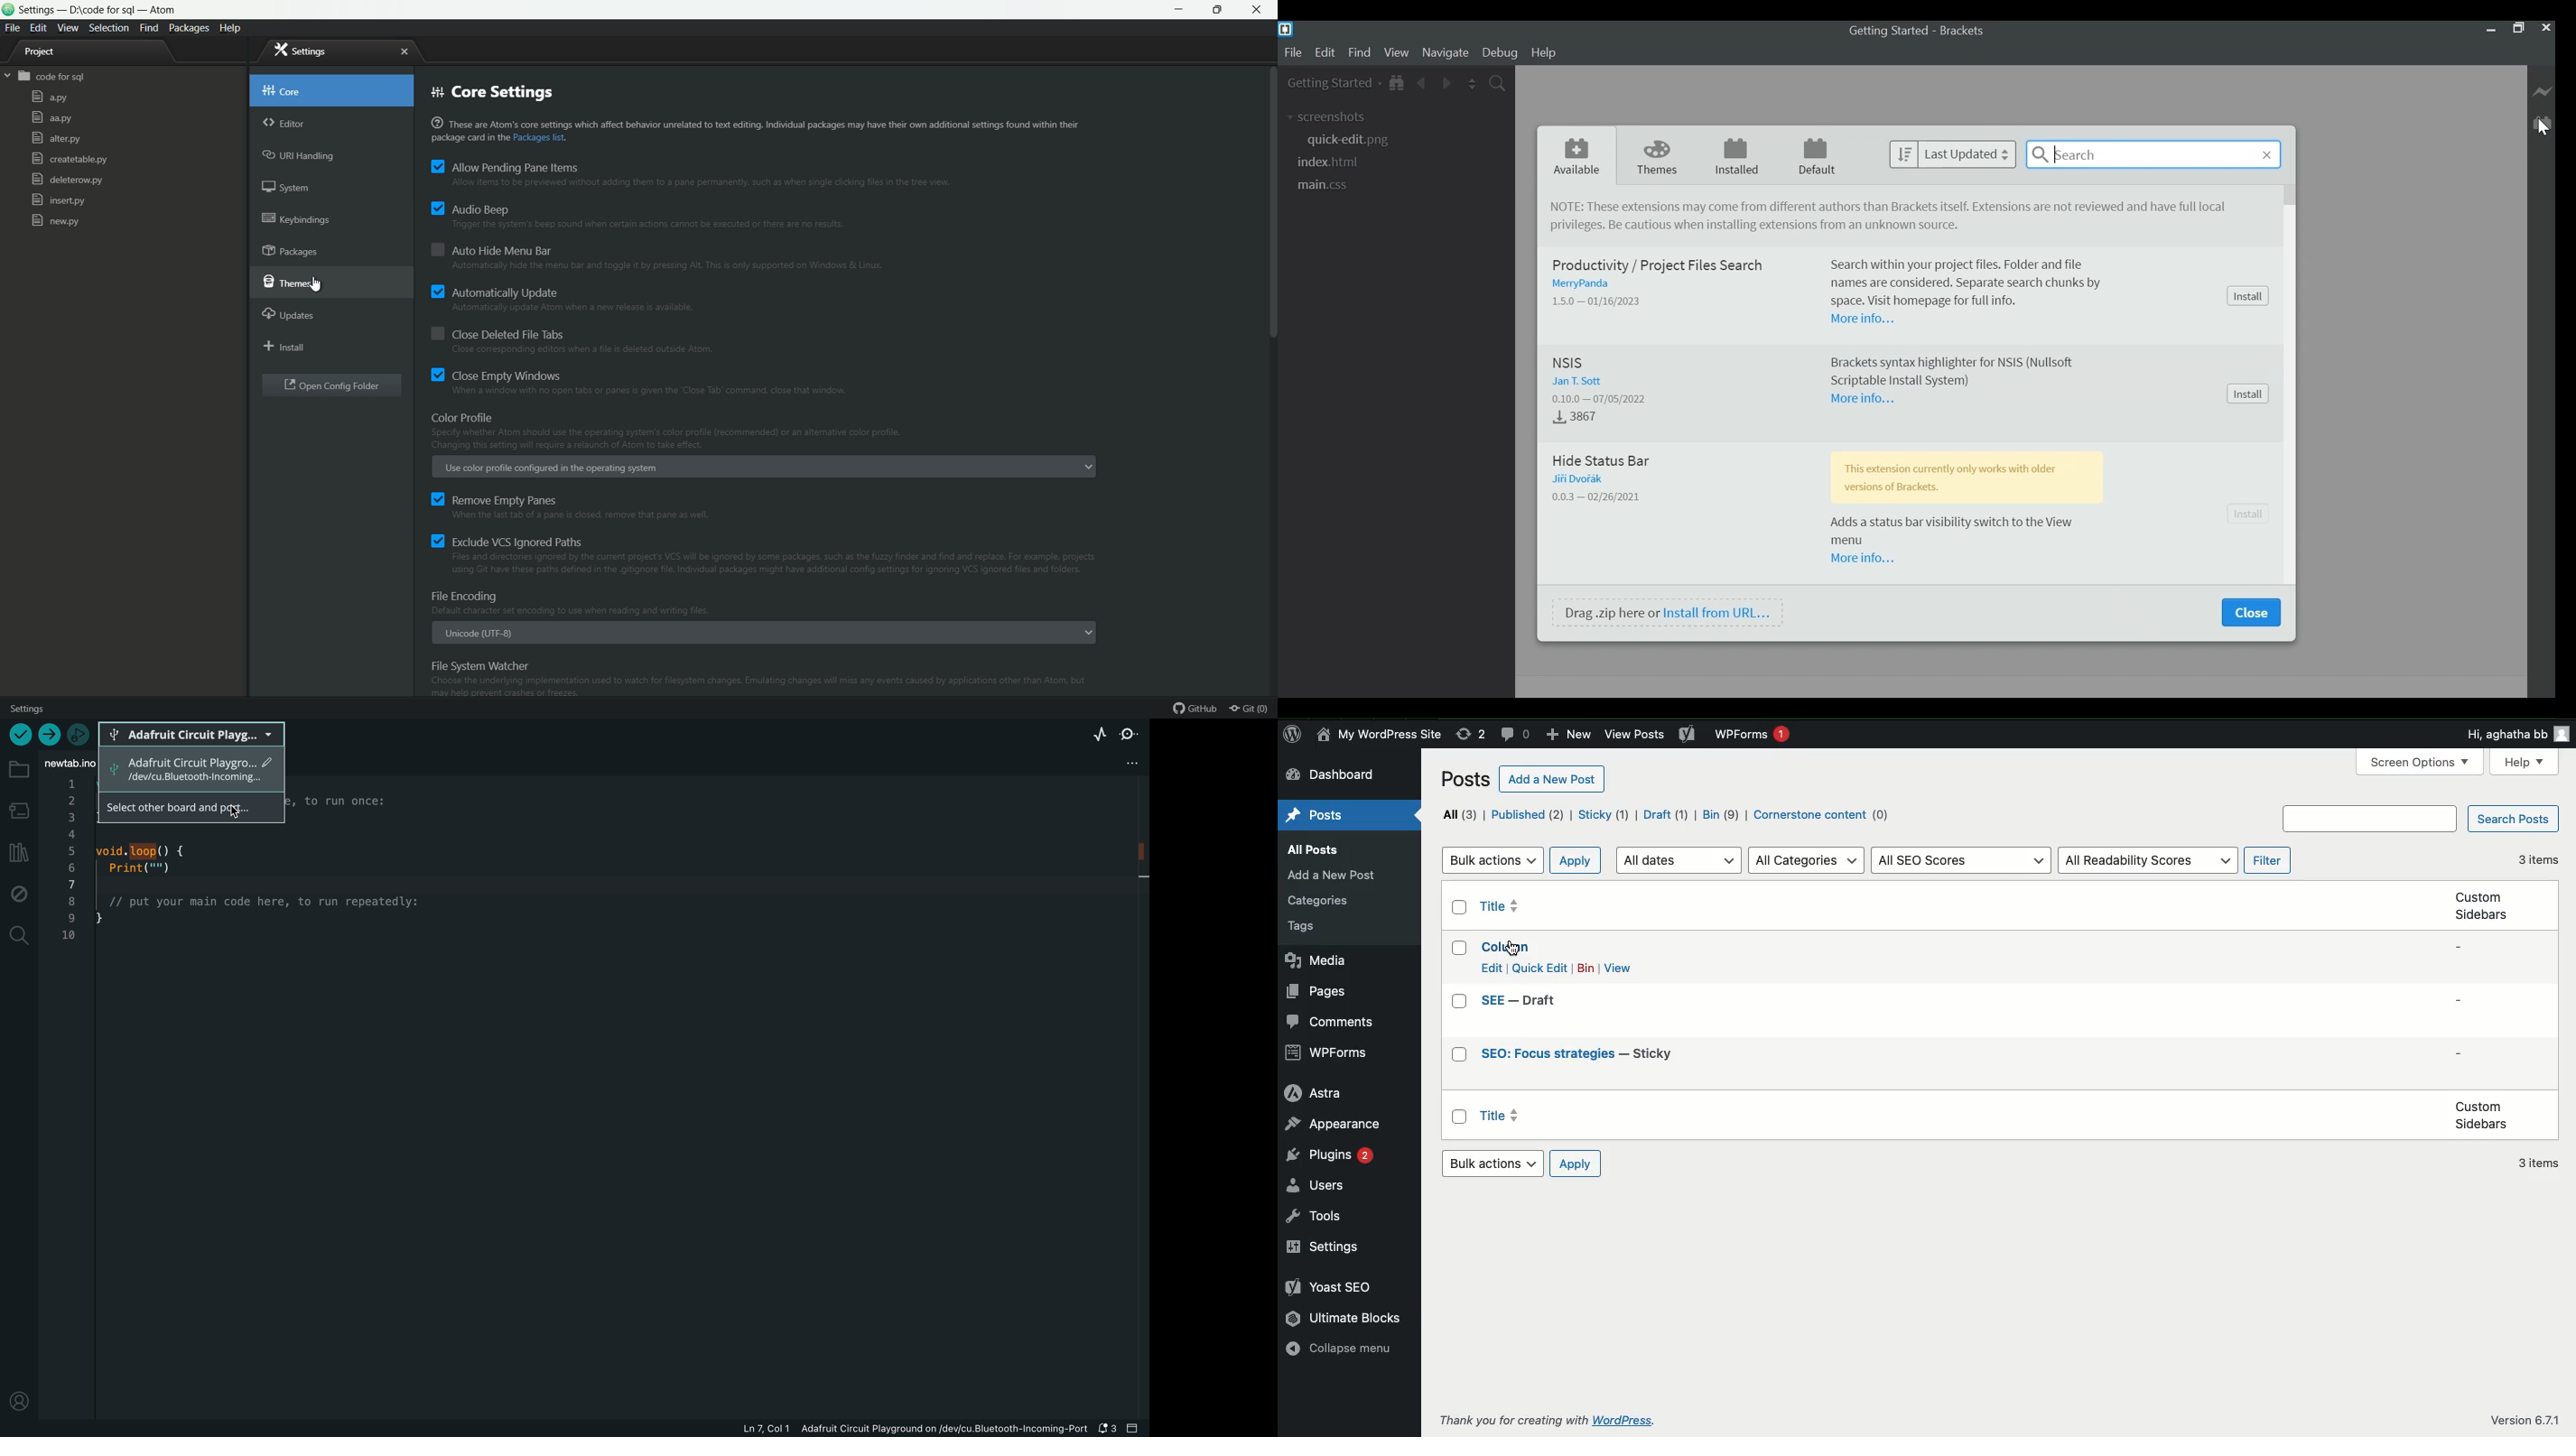 The image size is (2576, 1456). I want to click on upload, so click(46, 736).